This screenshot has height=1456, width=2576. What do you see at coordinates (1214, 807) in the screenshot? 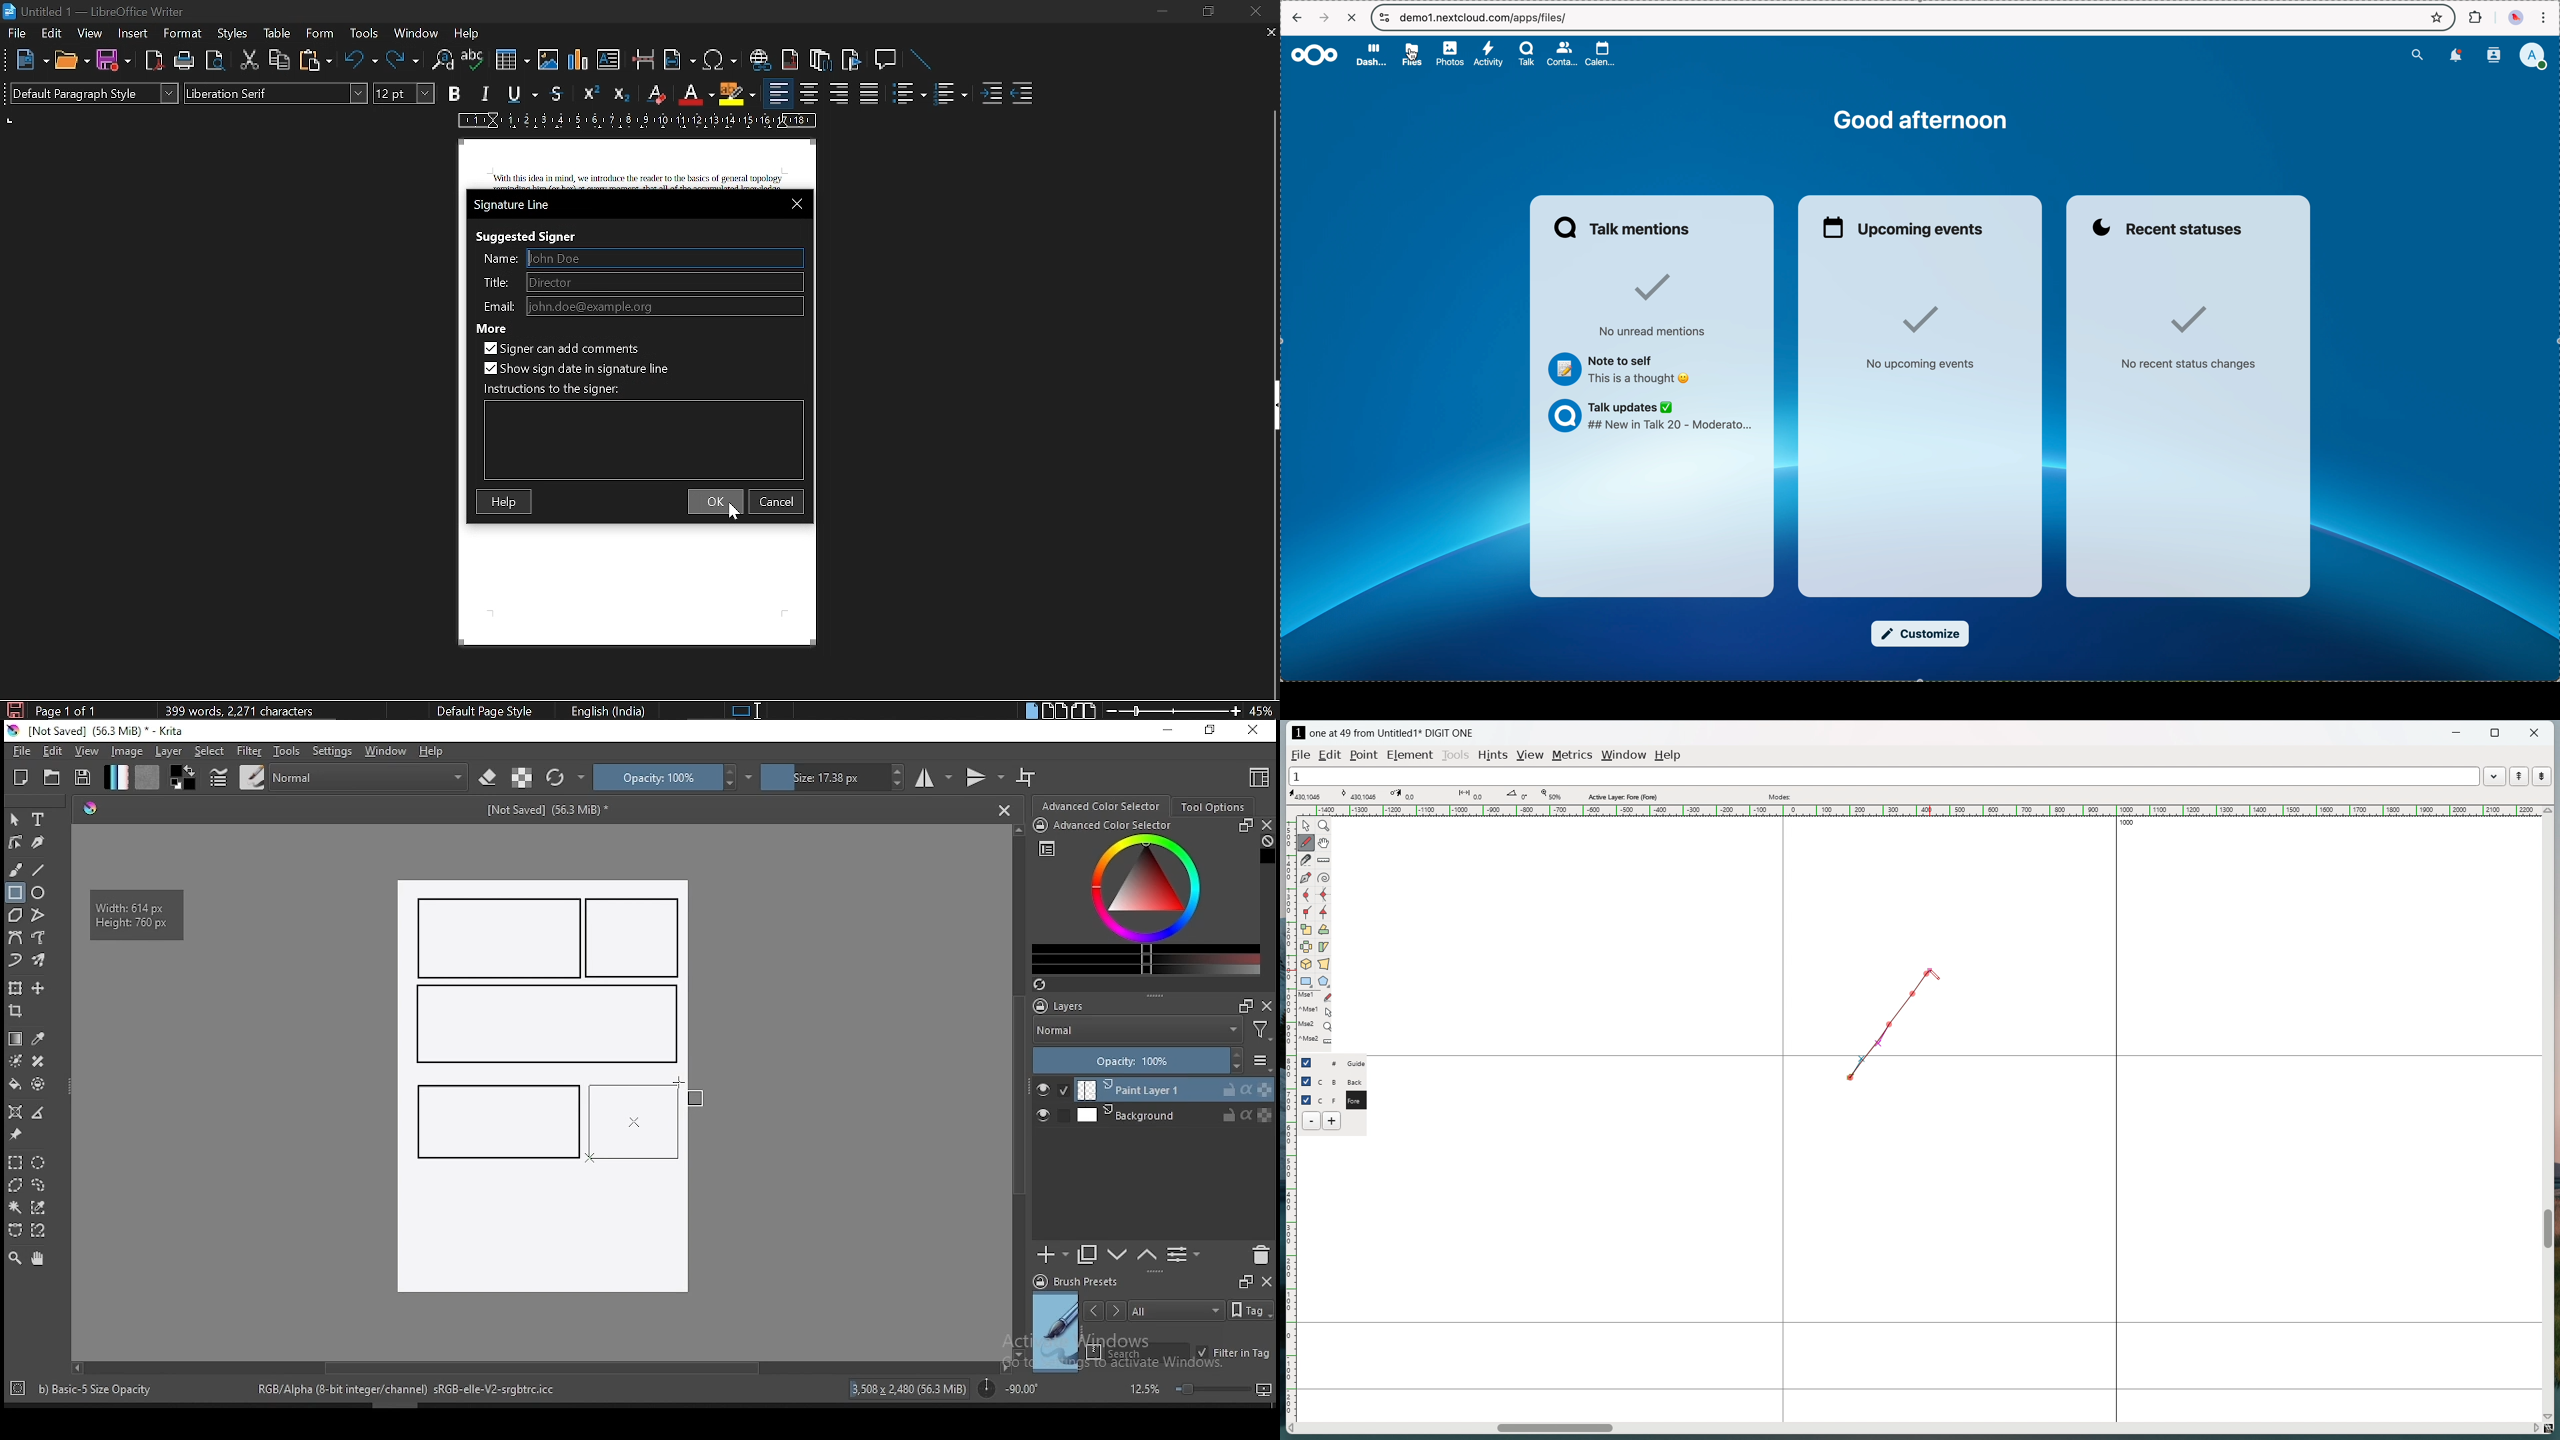
I see `tool options` at bounding box center [1214, 807].